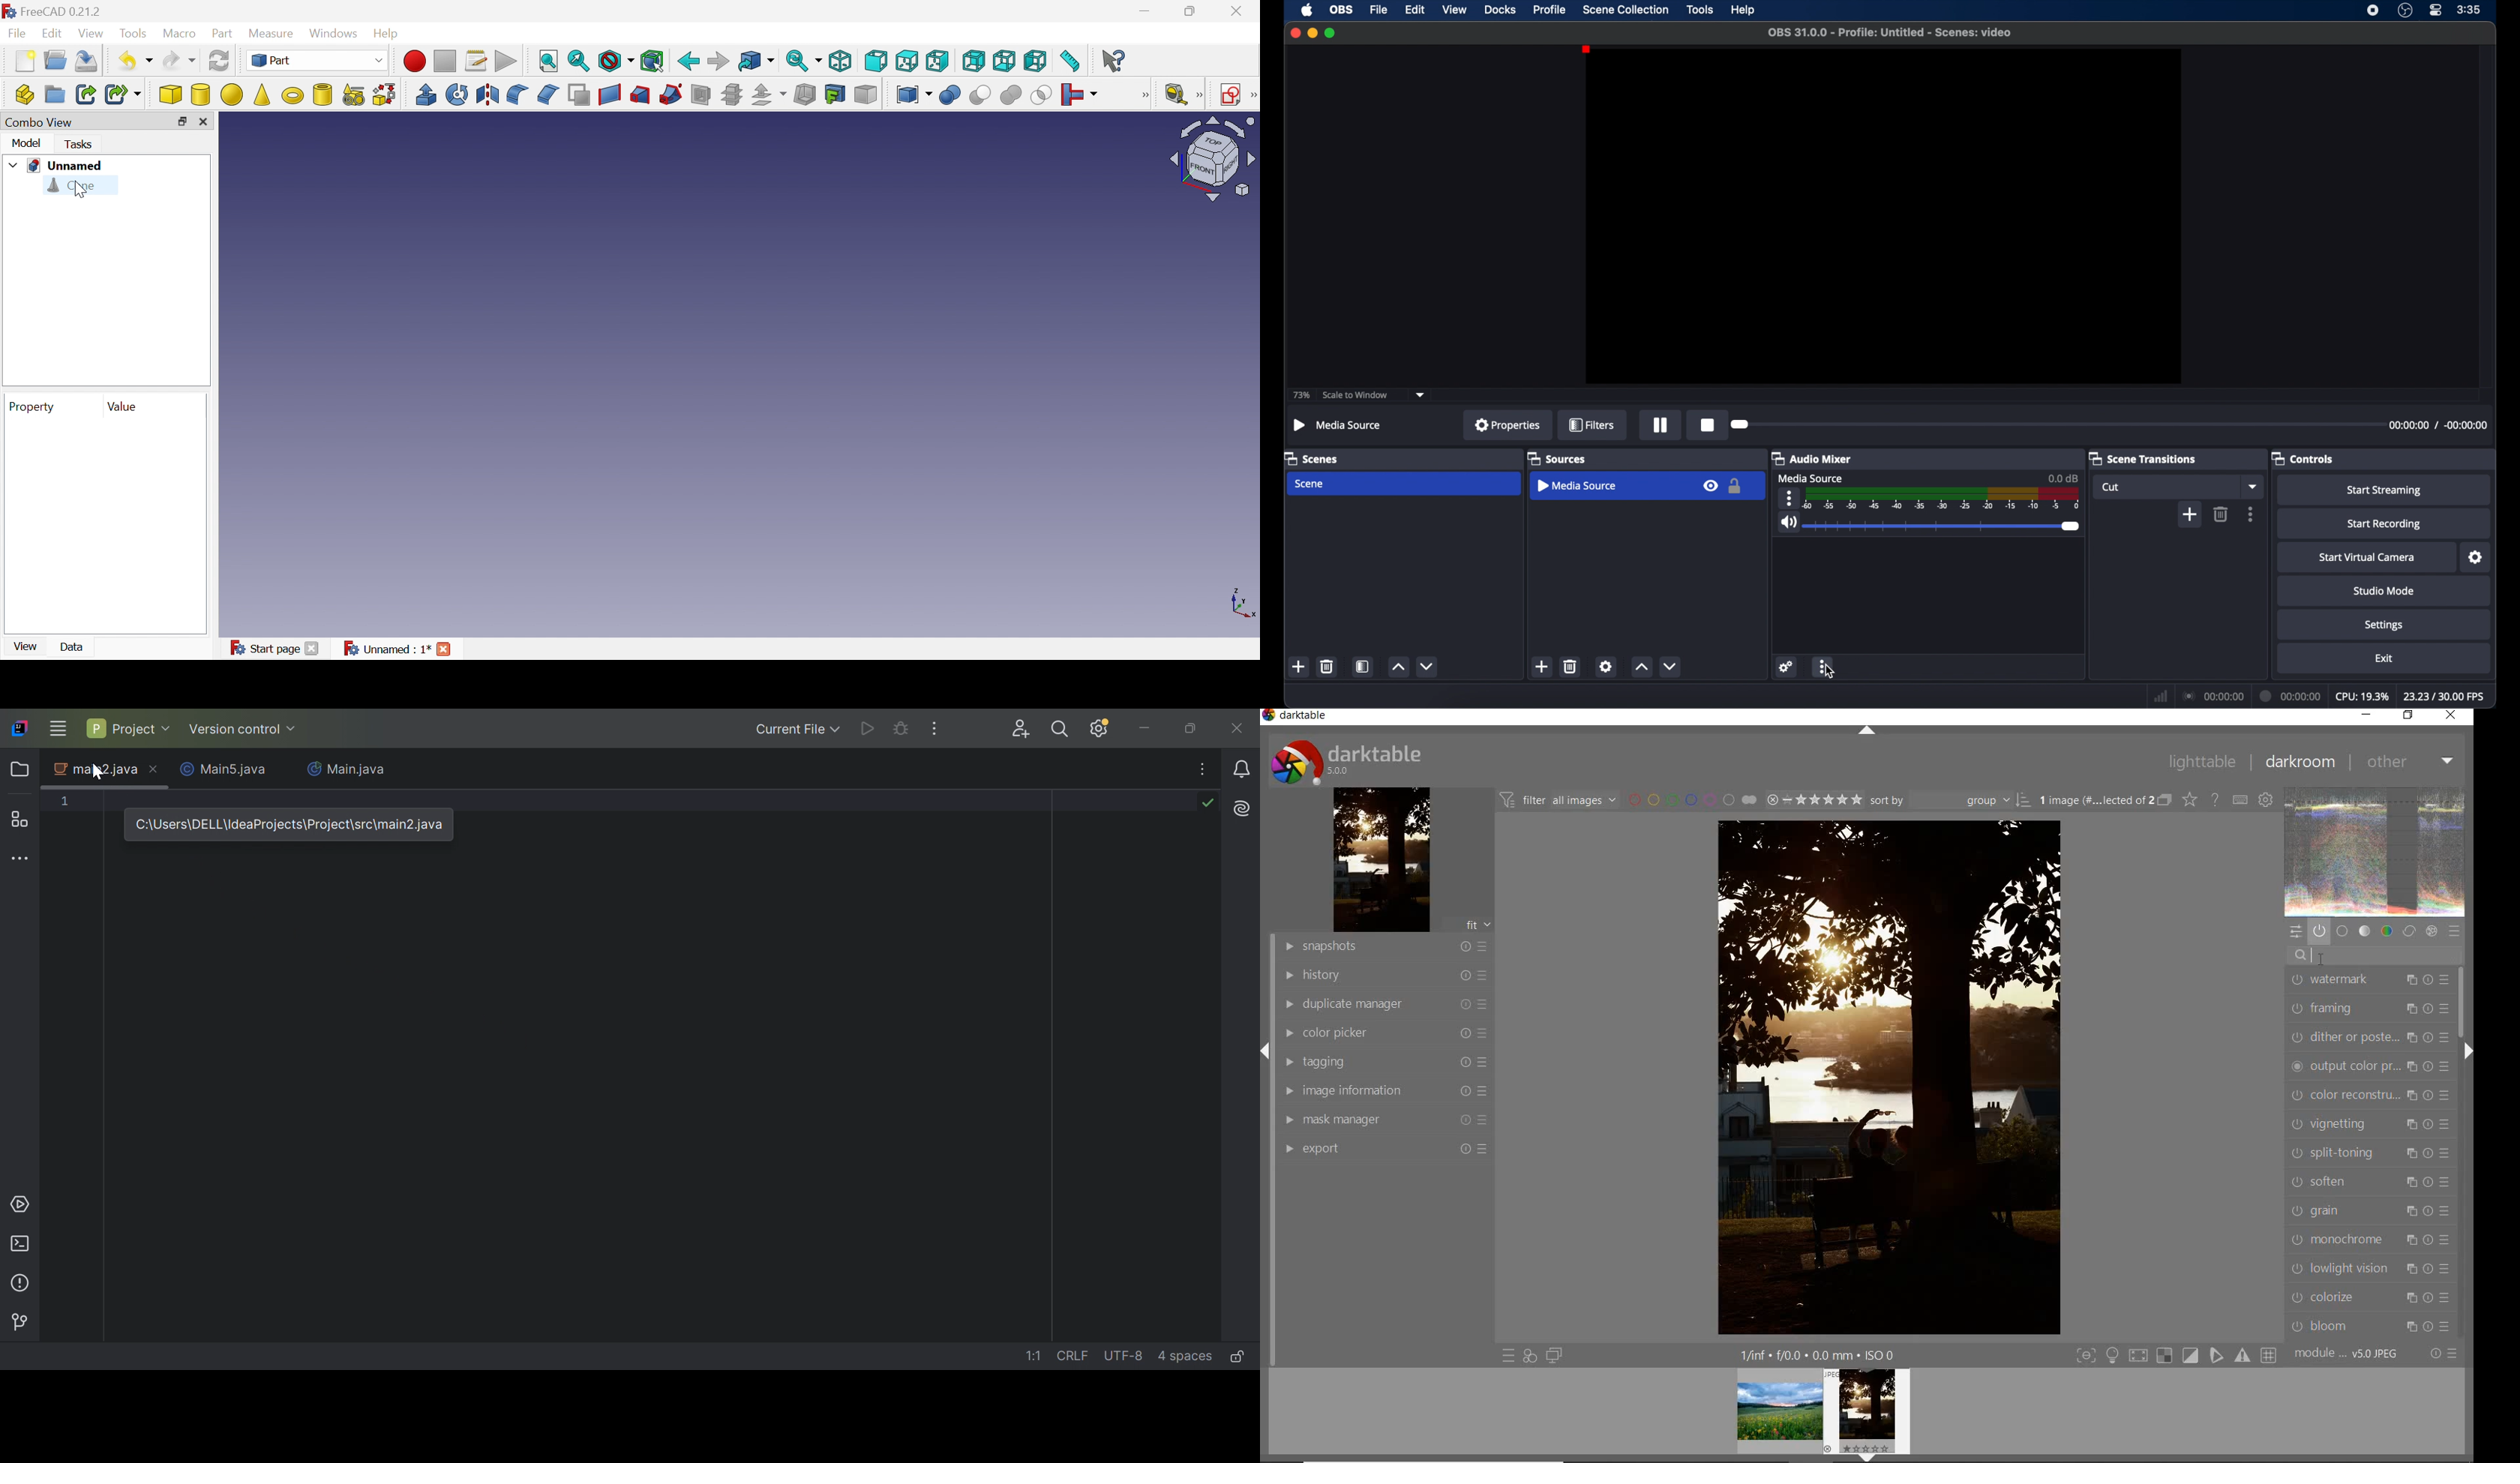 The width and height of the screenshot is (2520, 1484). Describe the element at coordinates (2343, 930) in the screenshot. I see `base` at that location.